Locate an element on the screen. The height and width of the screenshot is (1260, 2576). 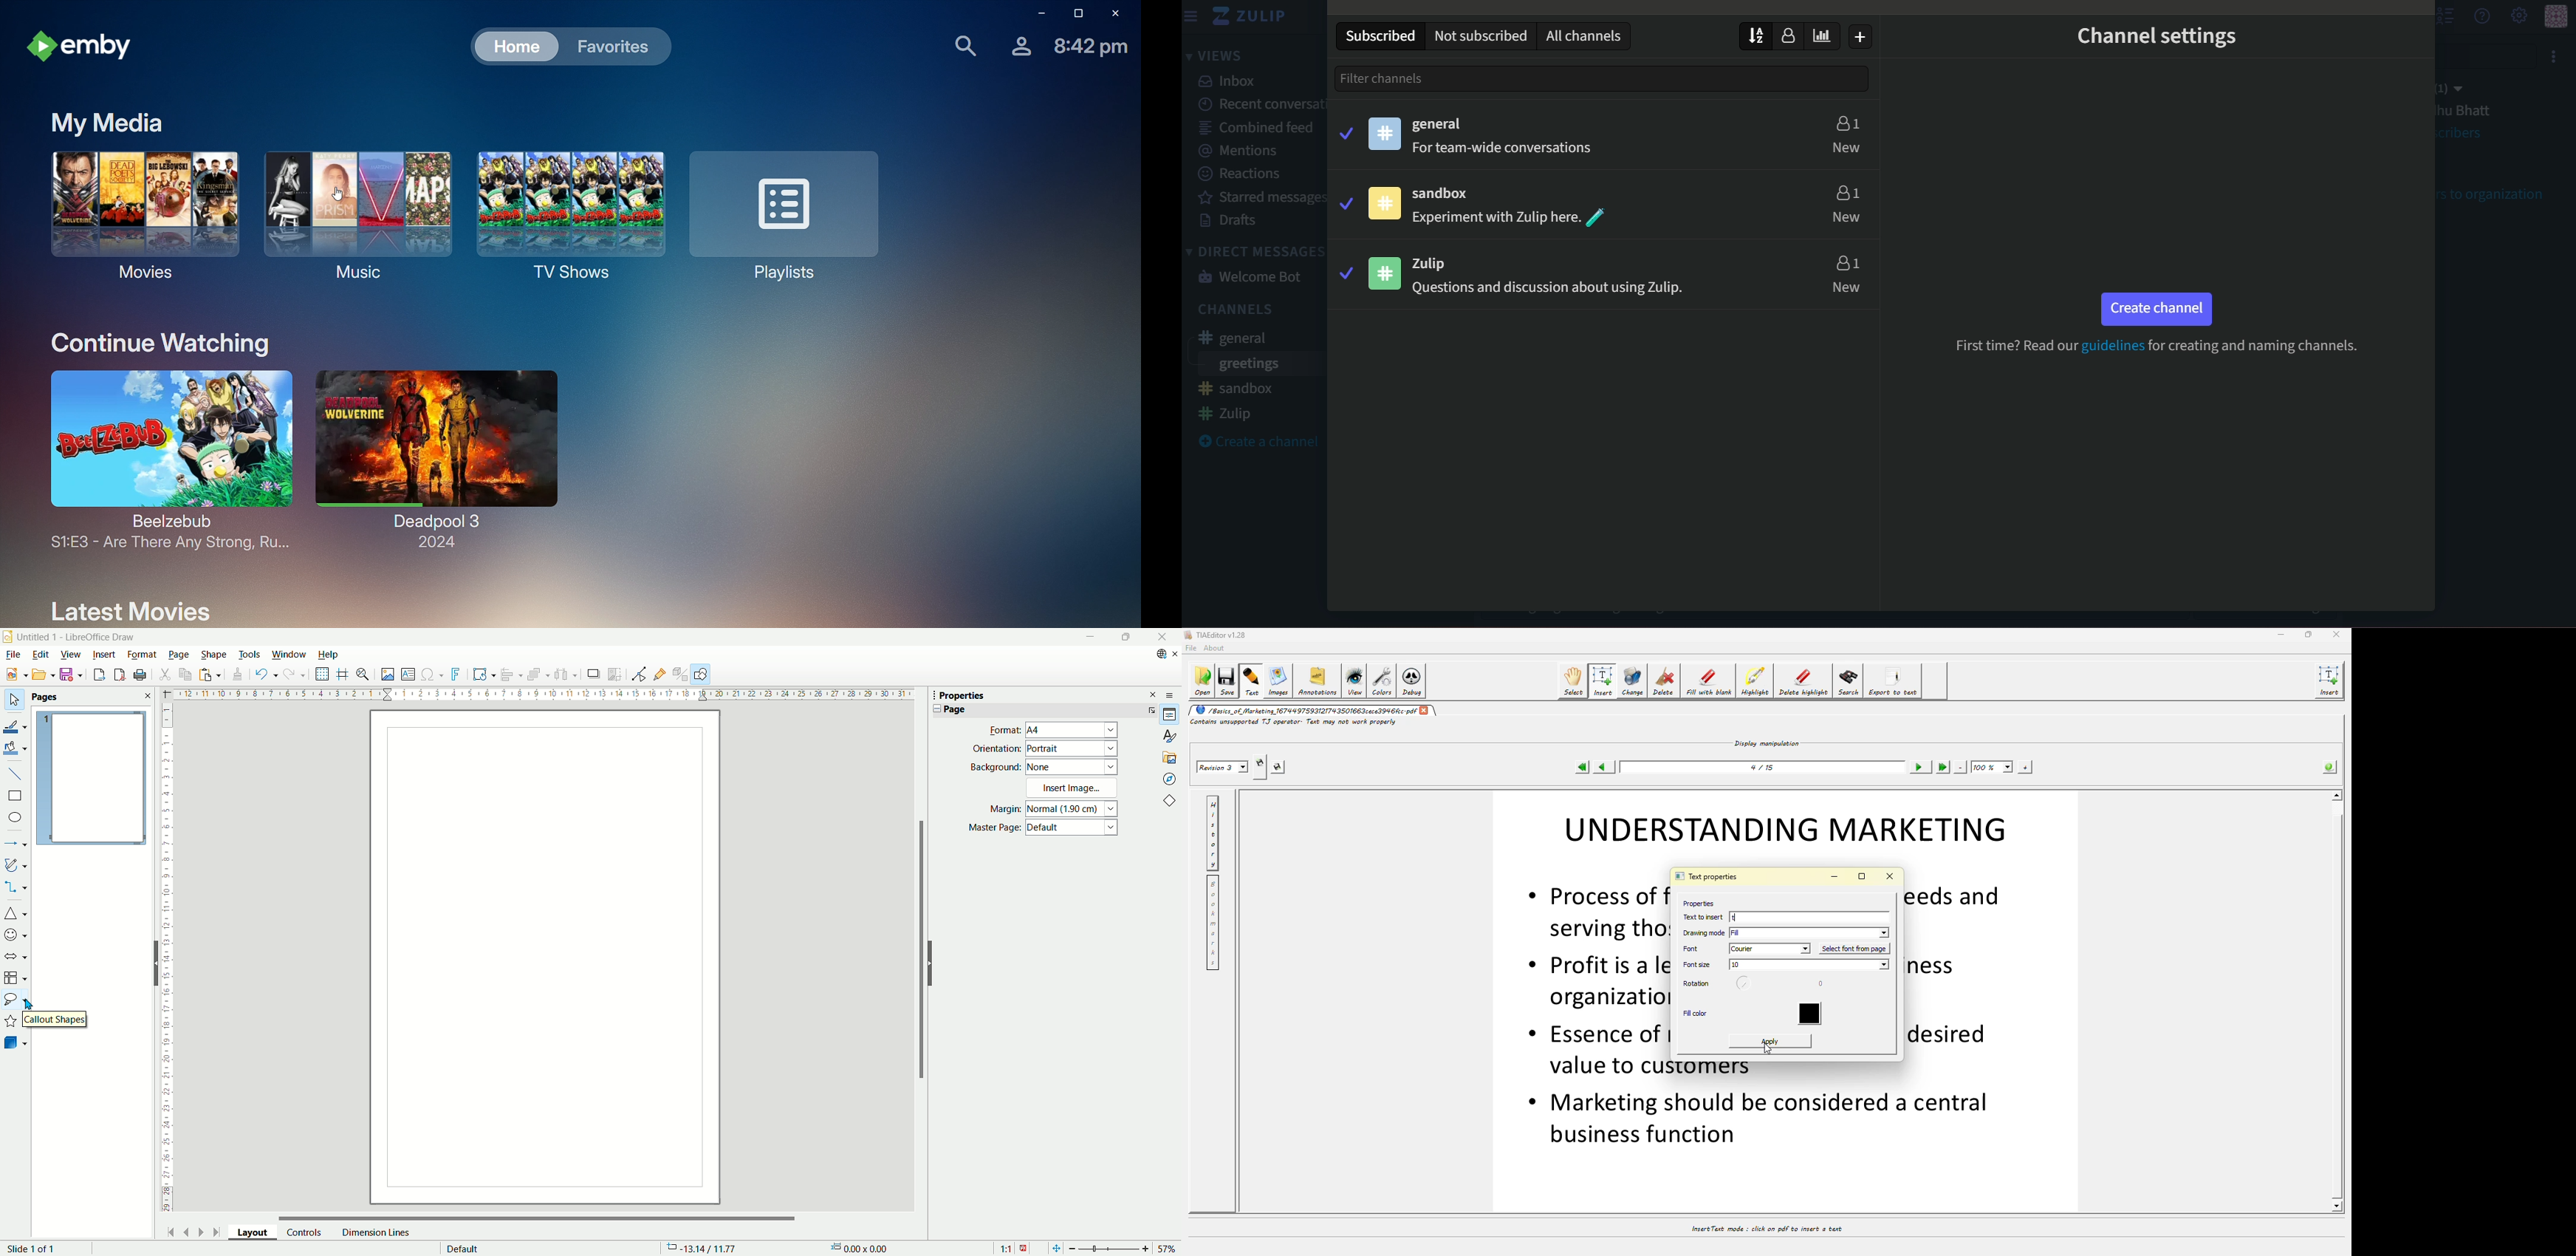
line color is located at coordinates (15, 725).